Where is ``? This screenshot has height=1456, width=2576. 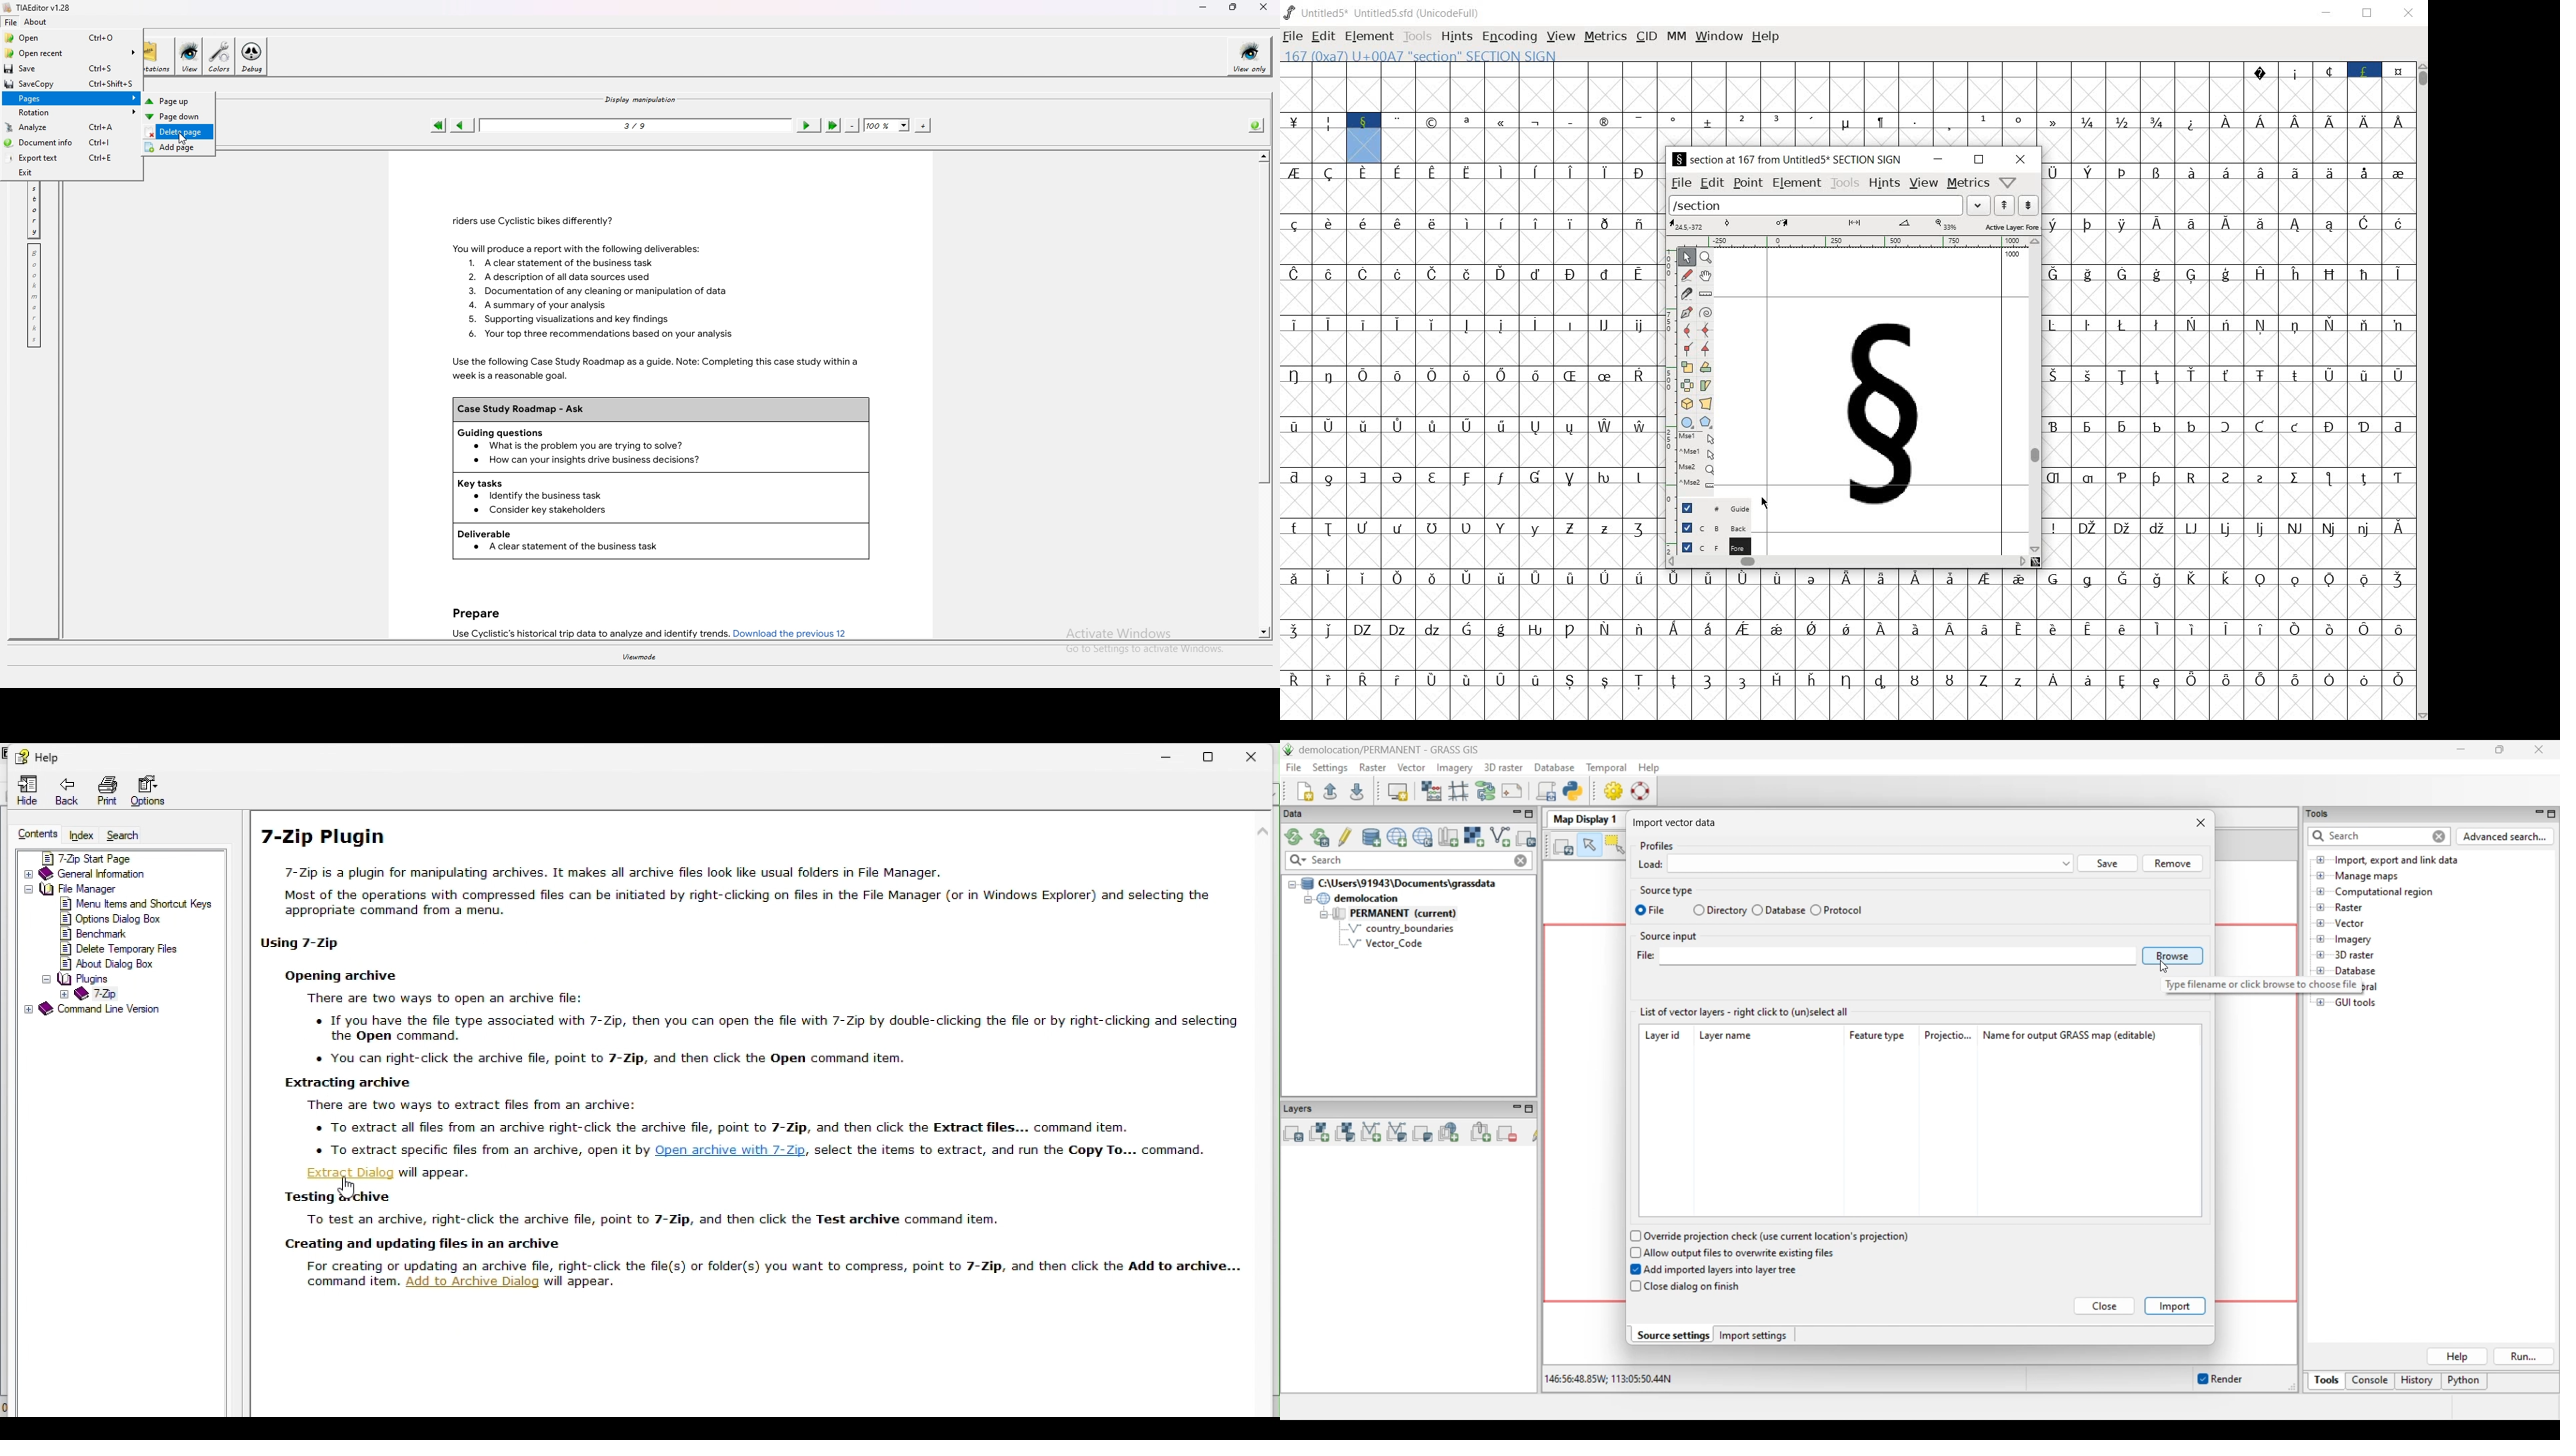
 is located at coordinates (1472, 322).